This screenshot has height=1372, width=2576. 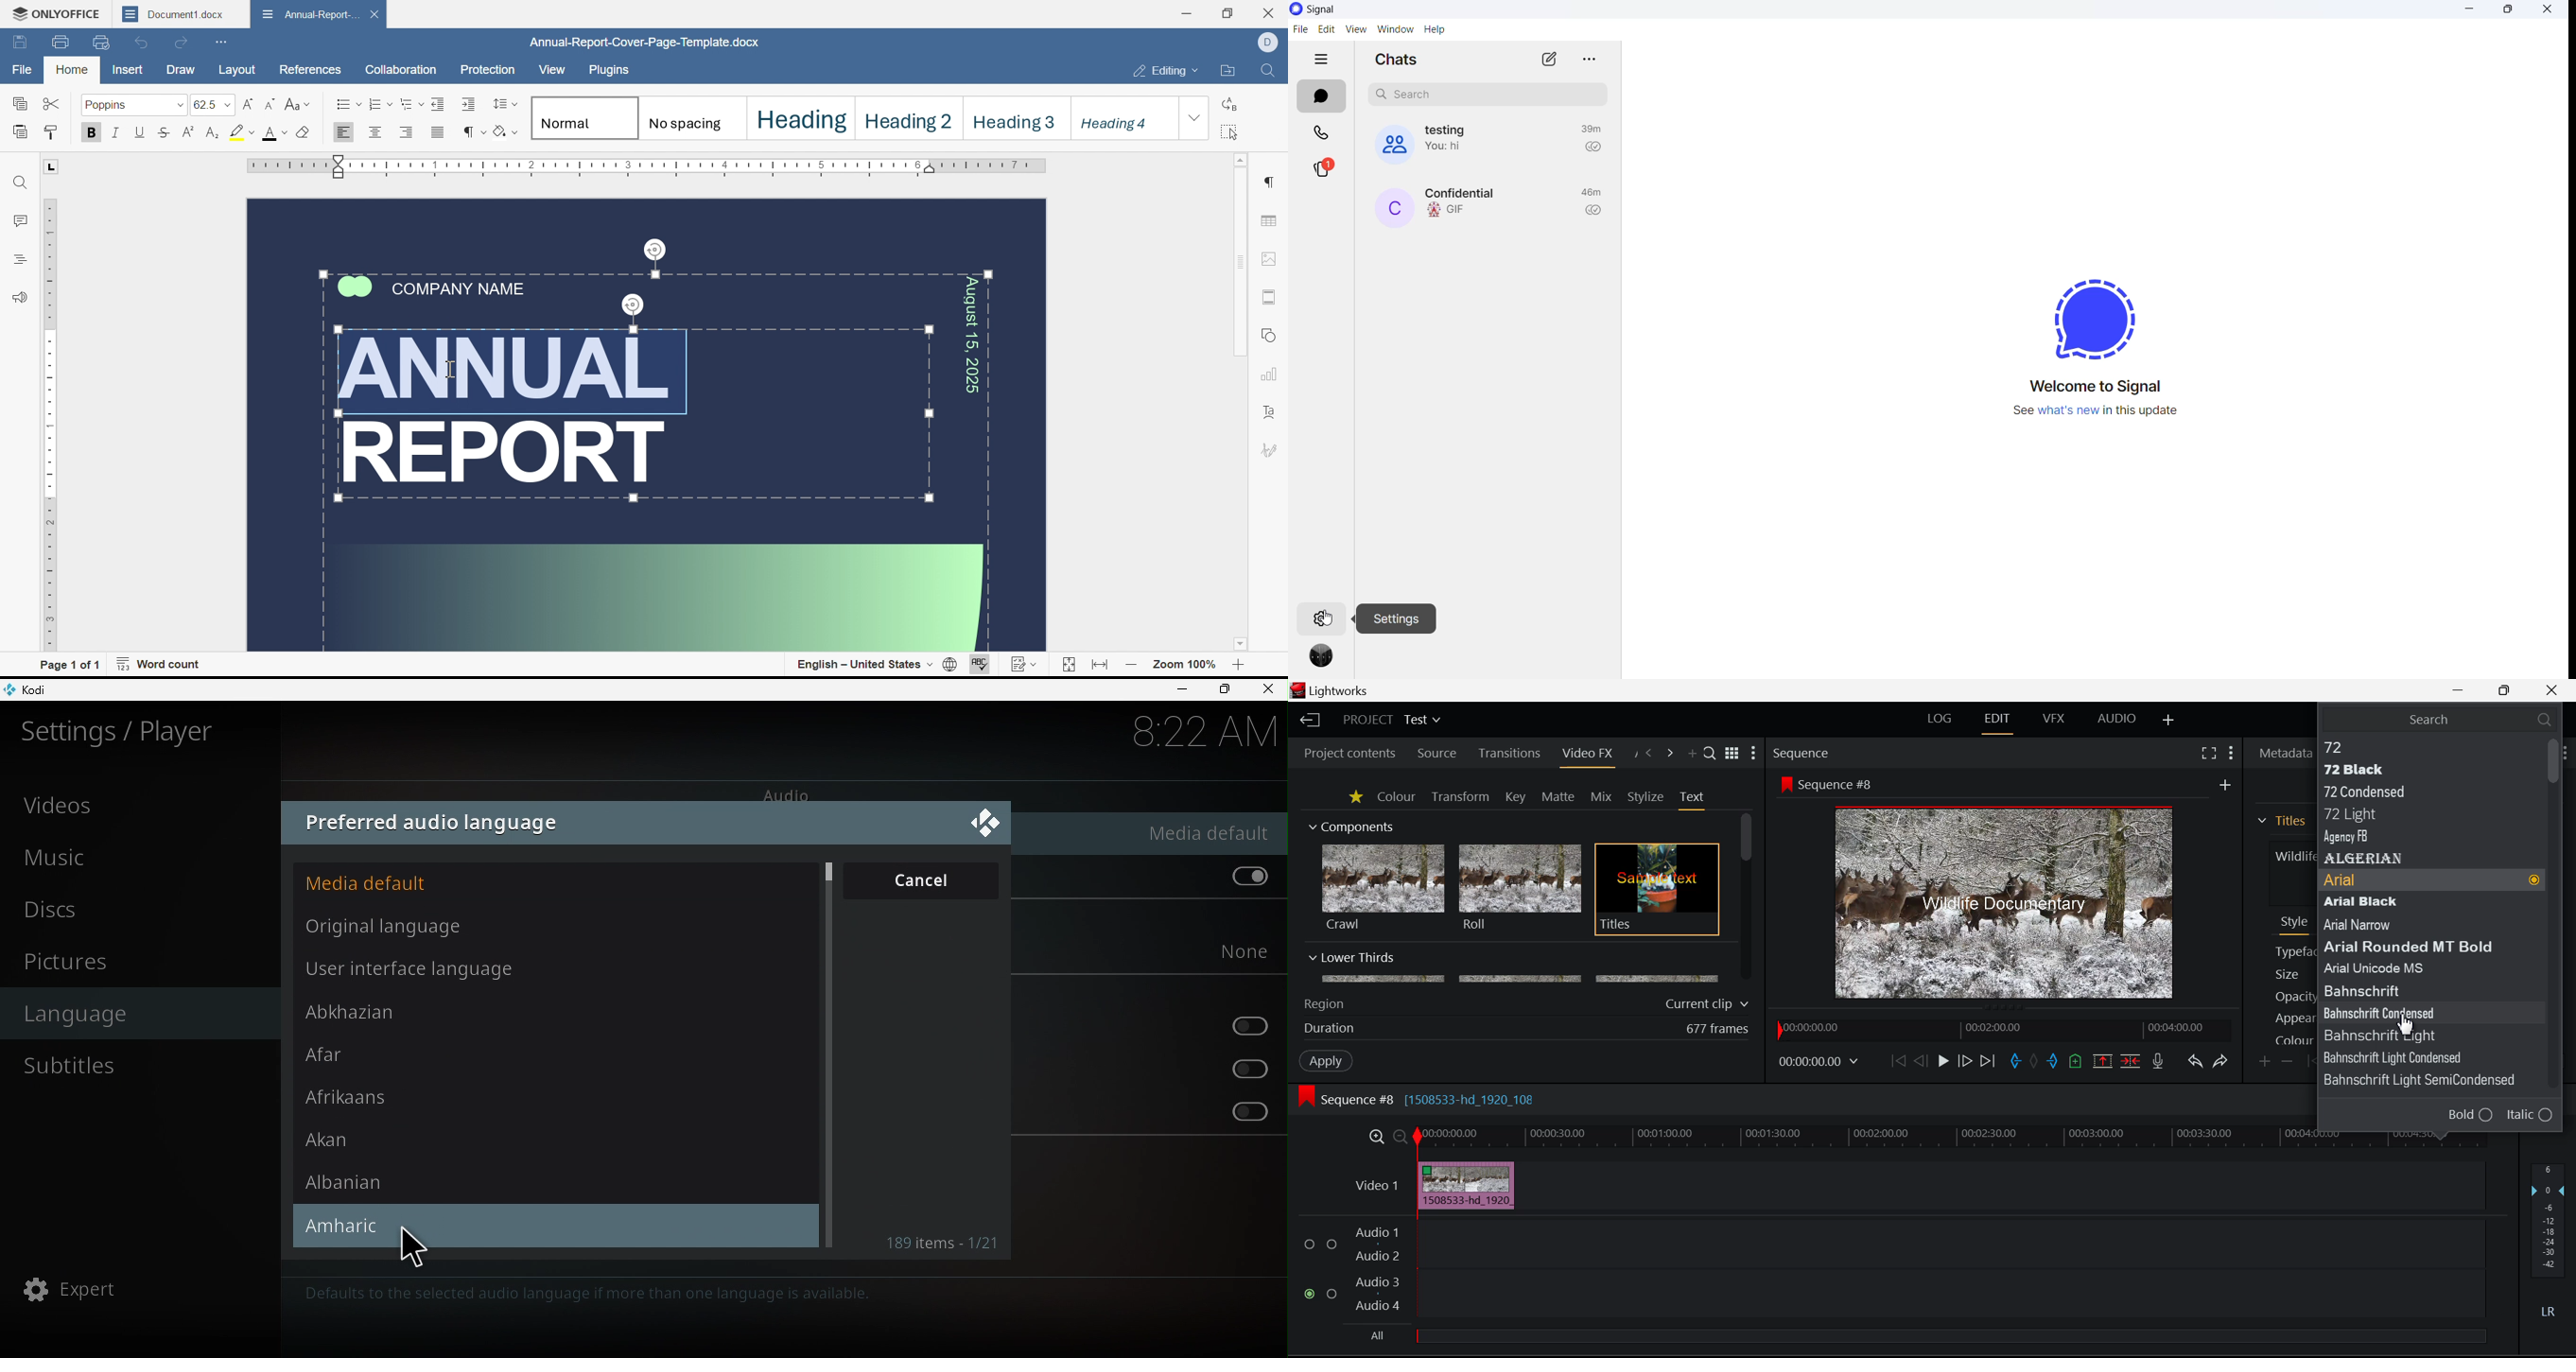 I want to click on bullets, so click(x=349, y=103).